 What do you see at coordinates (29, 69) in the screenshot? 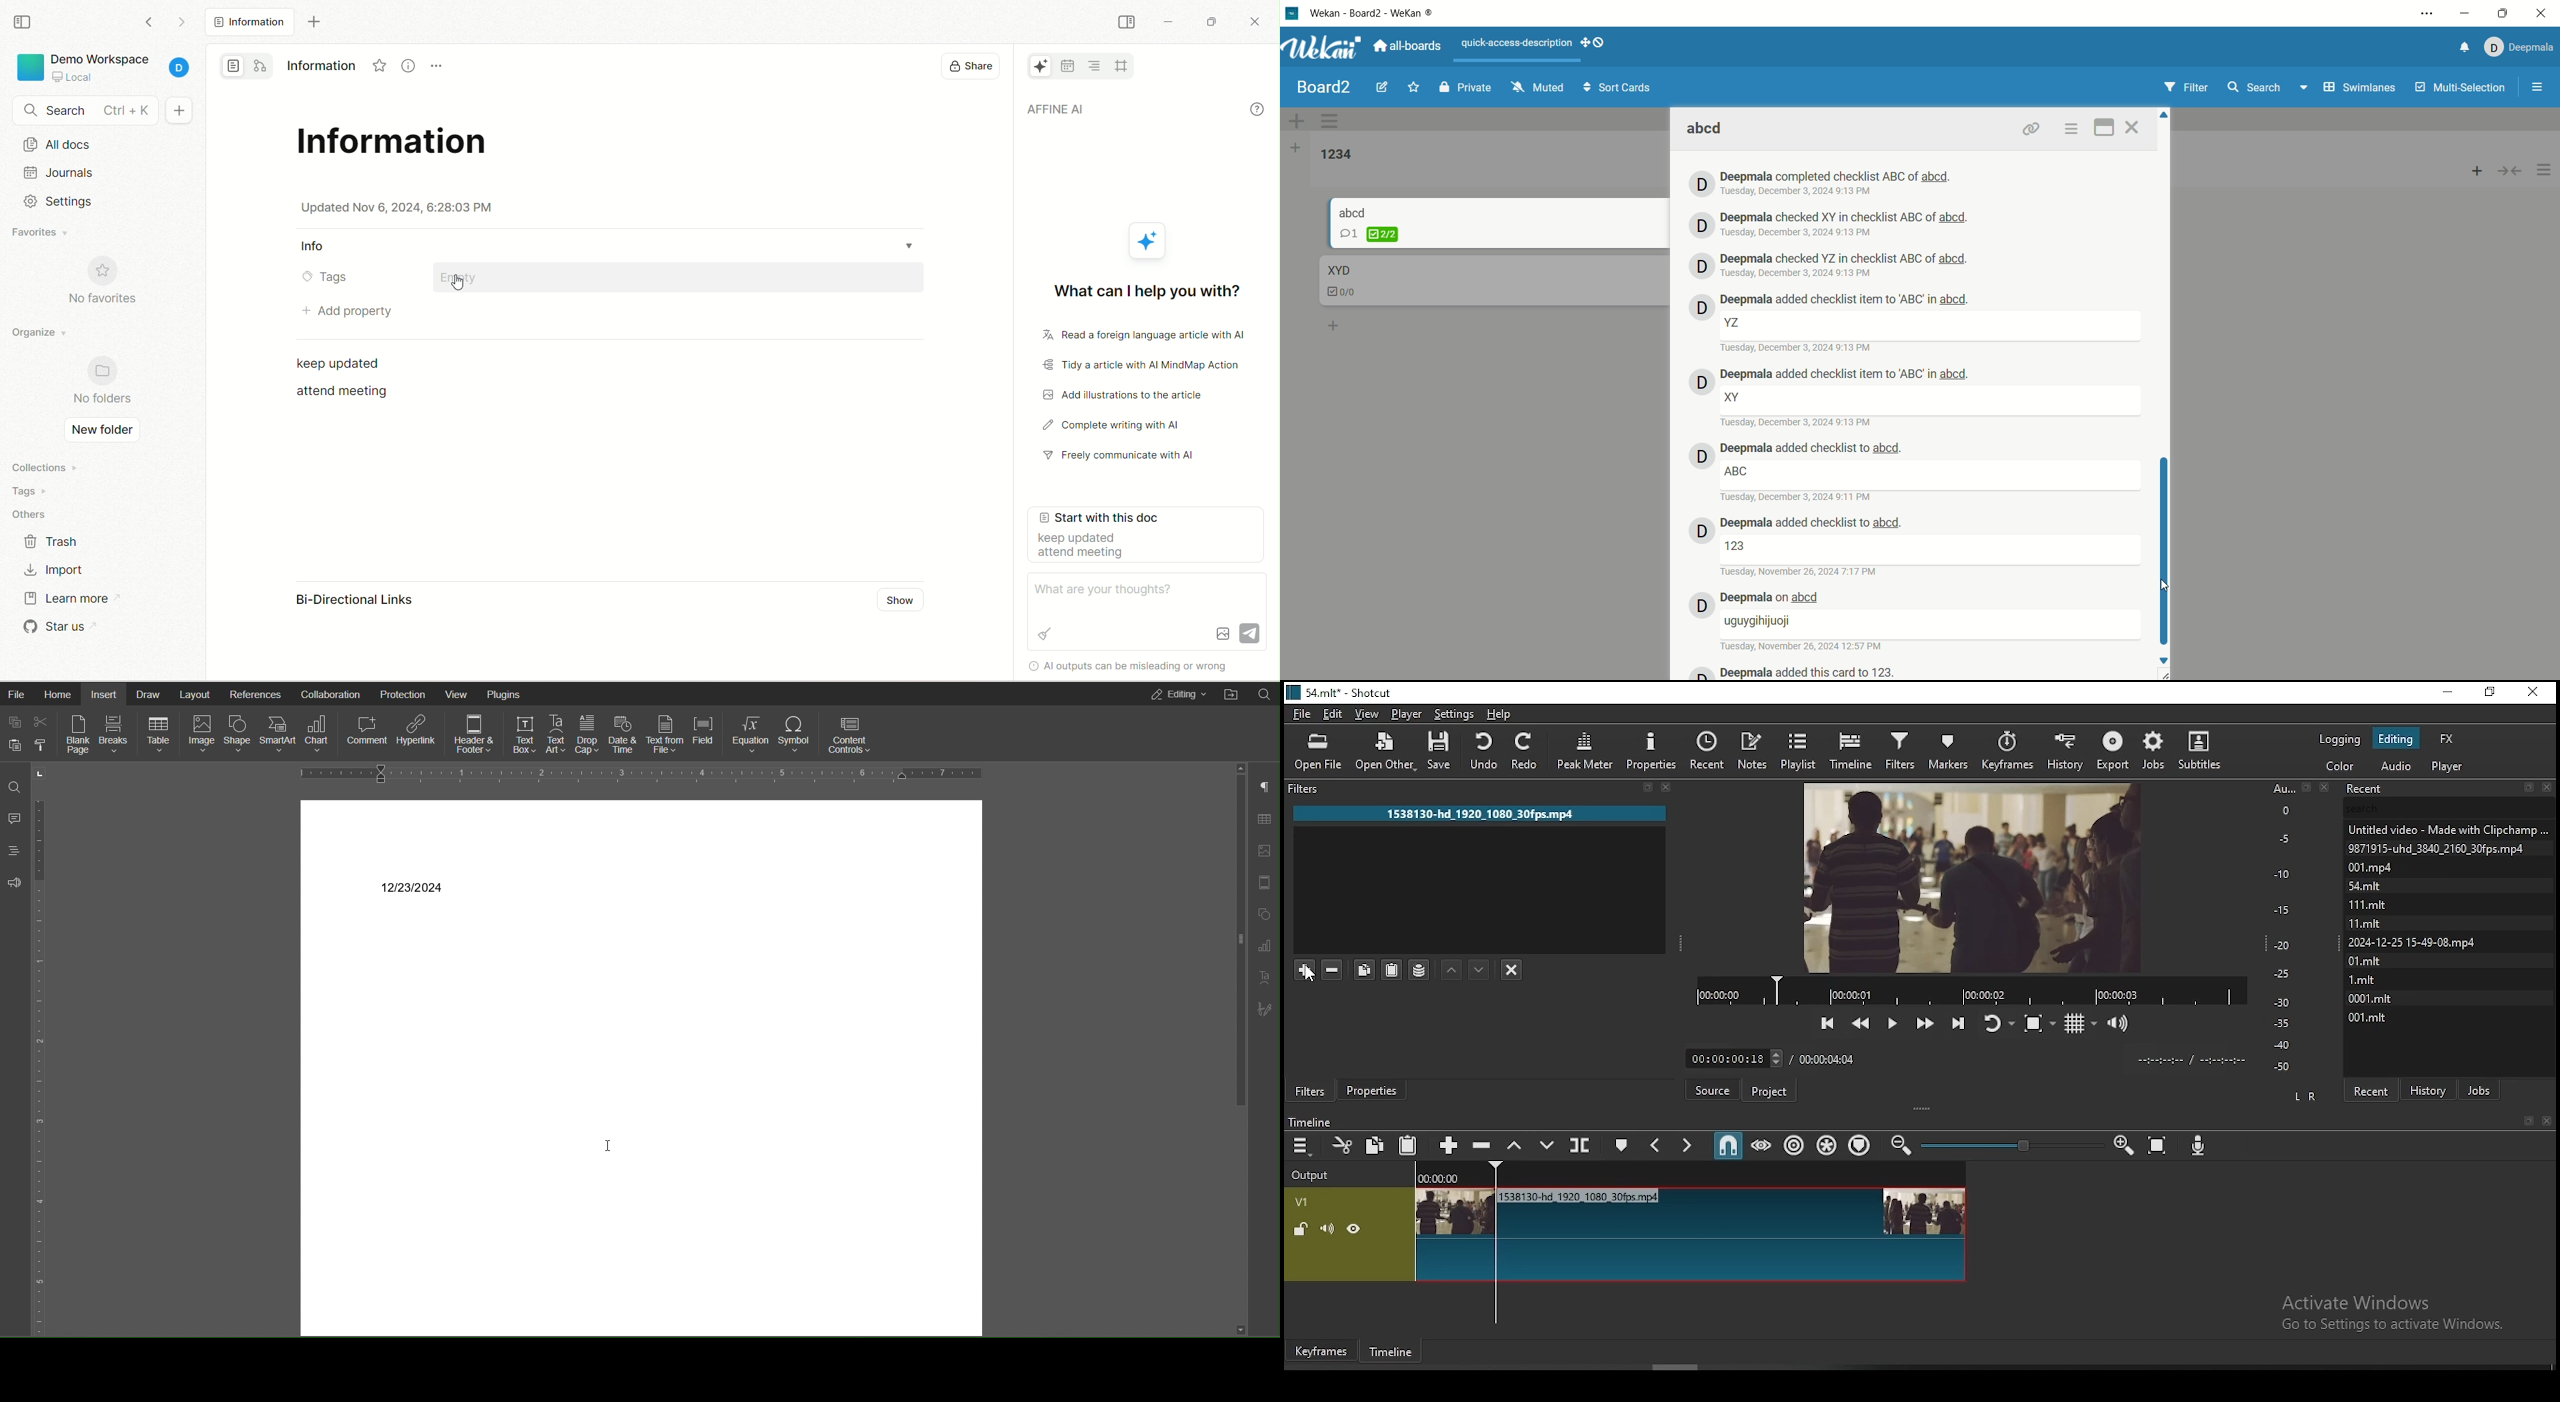
I see `logo` at bounding box center [29, 69].